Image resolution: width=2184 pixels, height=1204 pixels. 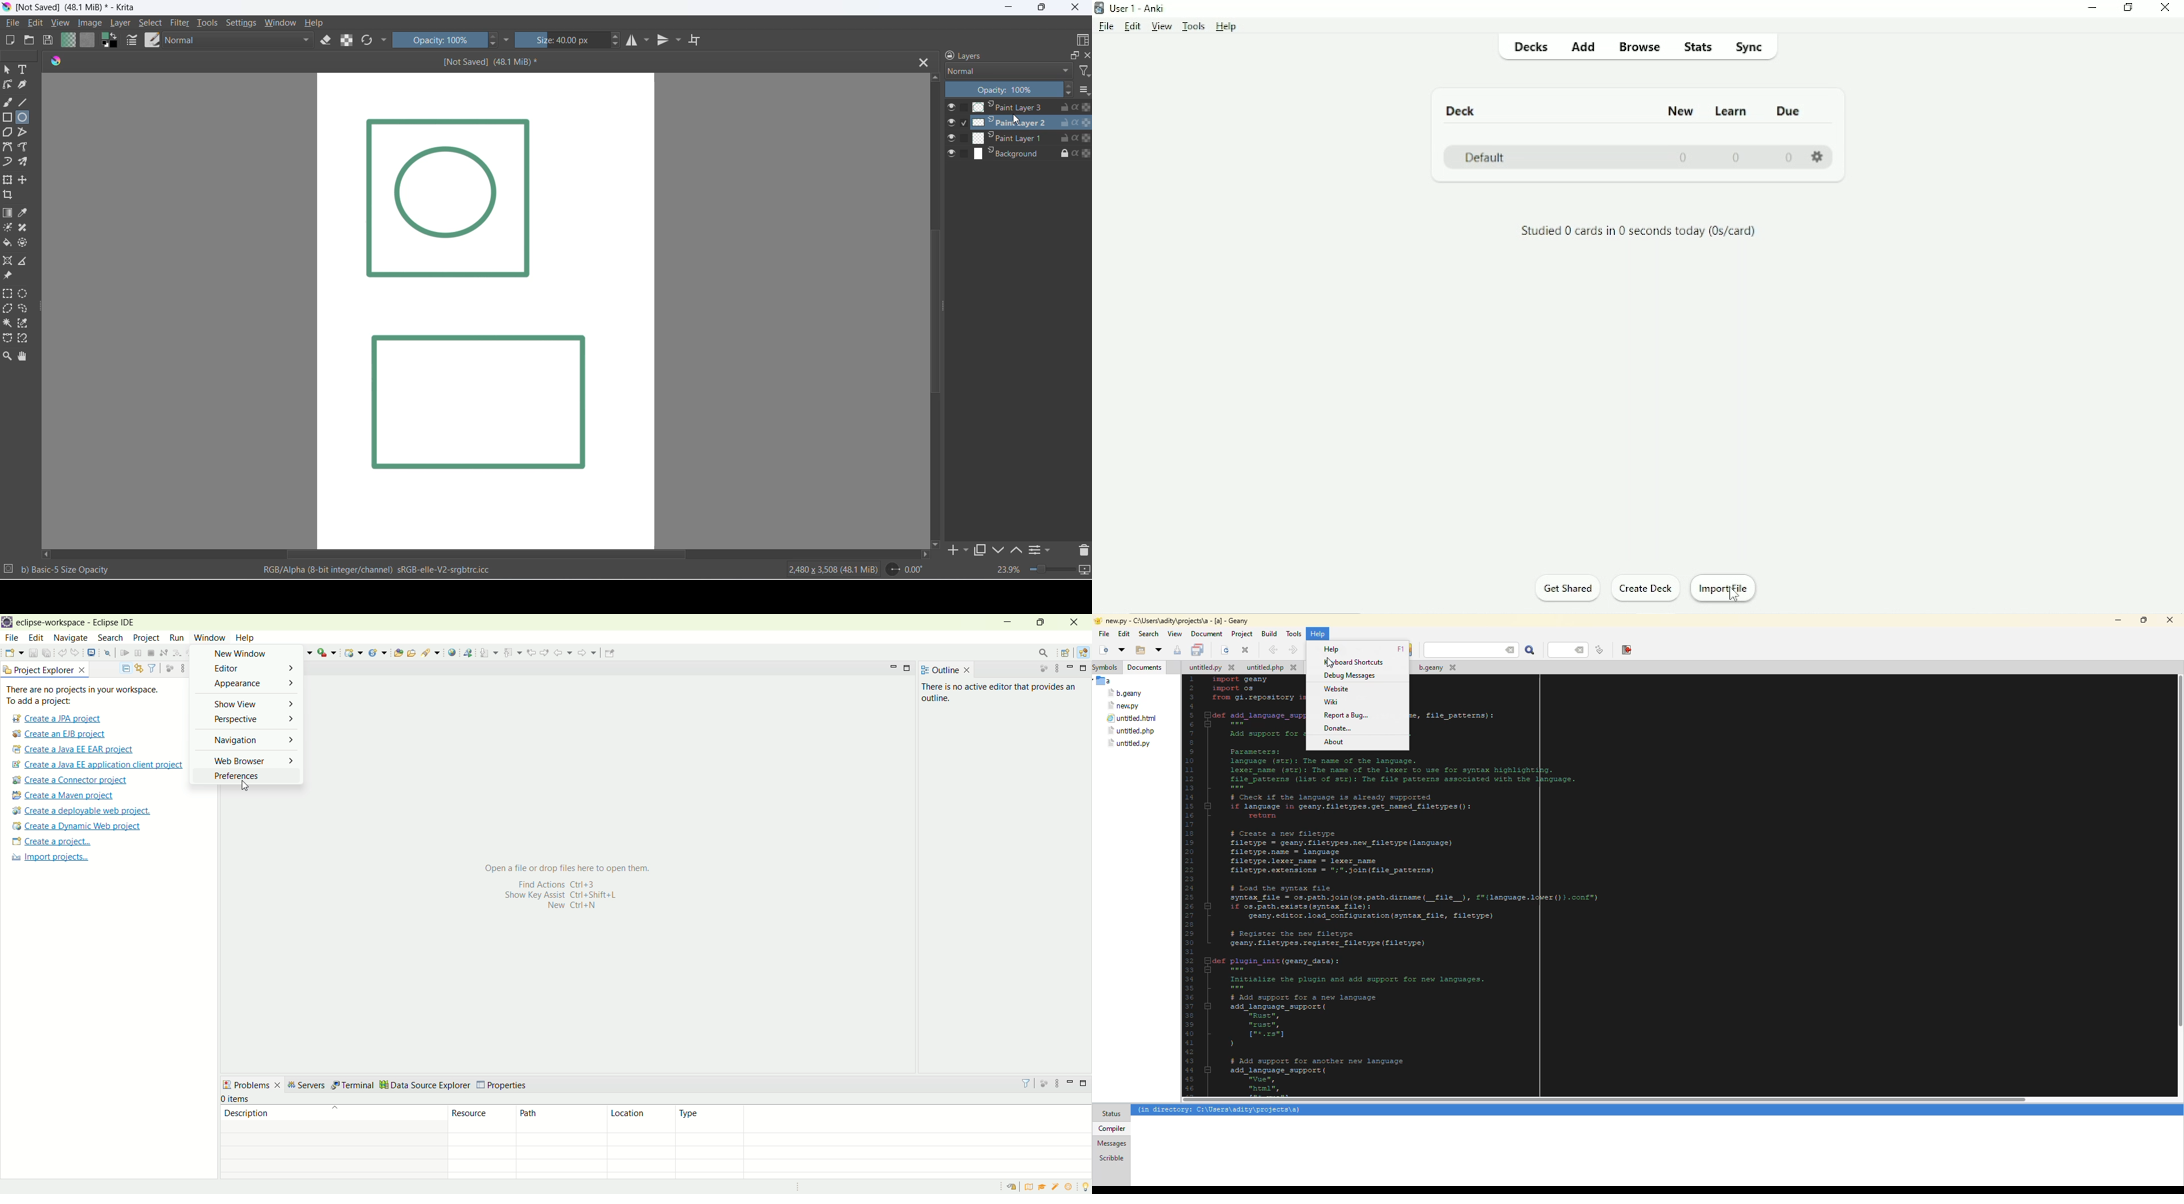 I want to click on freehand brush tool, so click(x=8, y=103).